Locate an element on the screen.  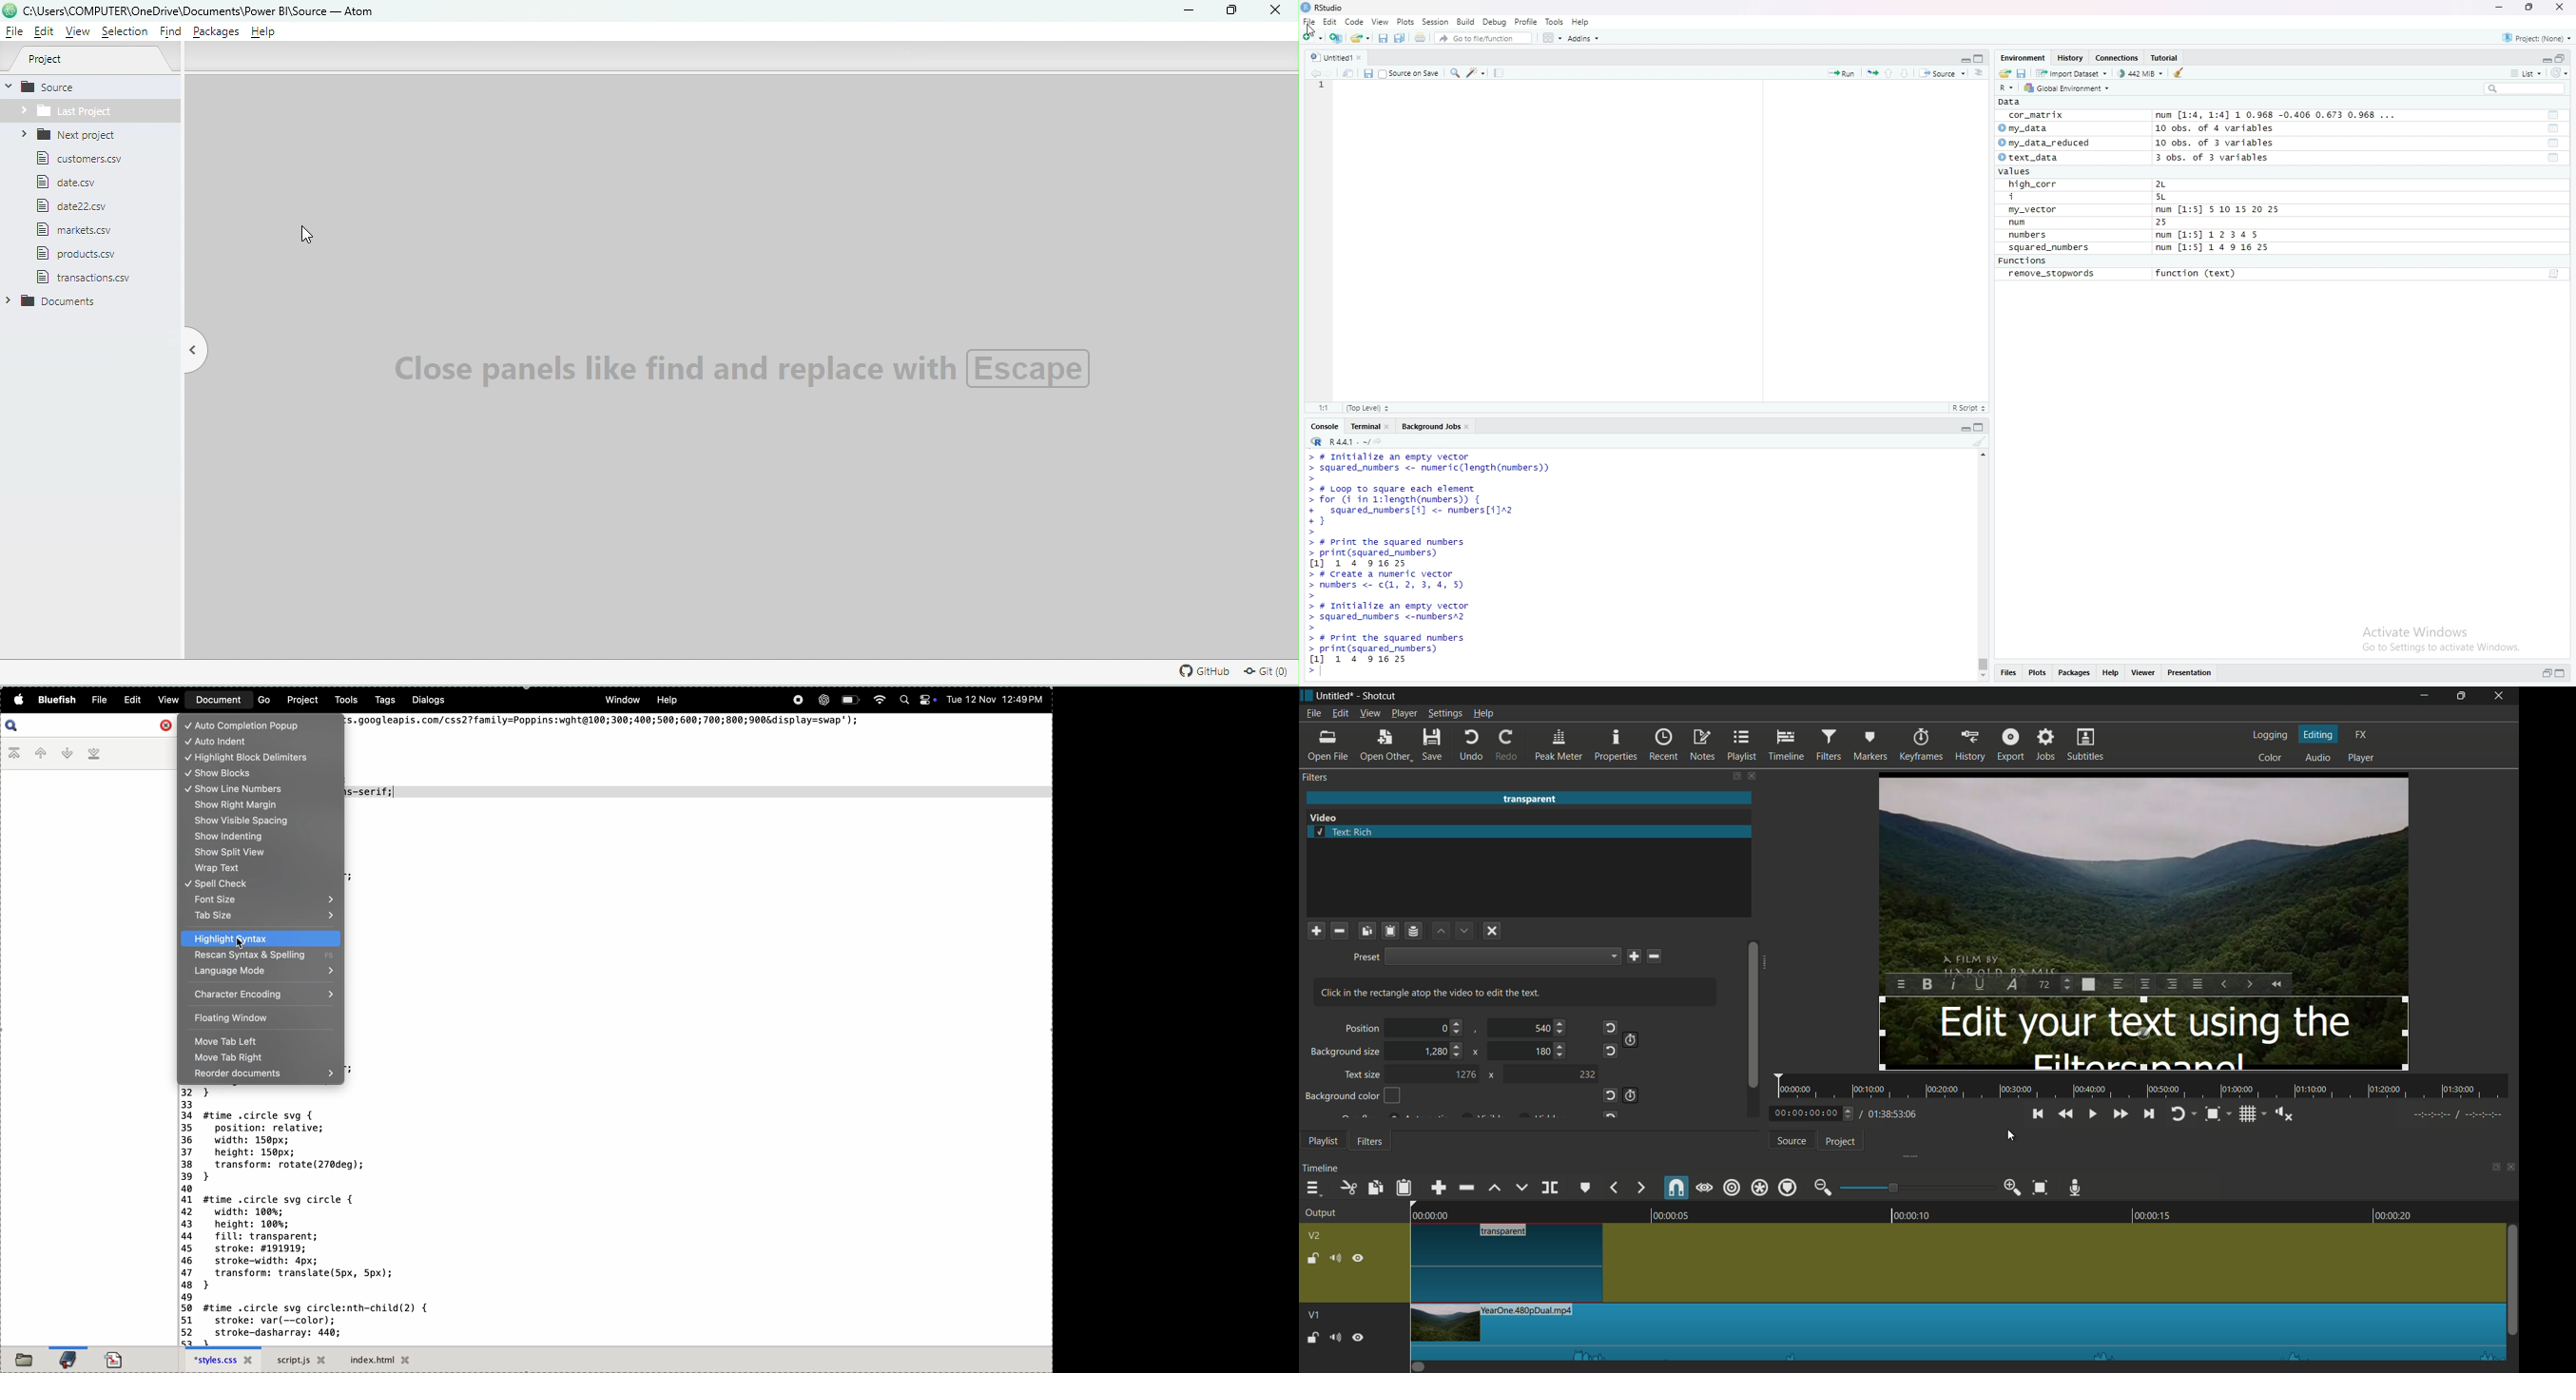
my_vector is located at coordinates (2035, 210).